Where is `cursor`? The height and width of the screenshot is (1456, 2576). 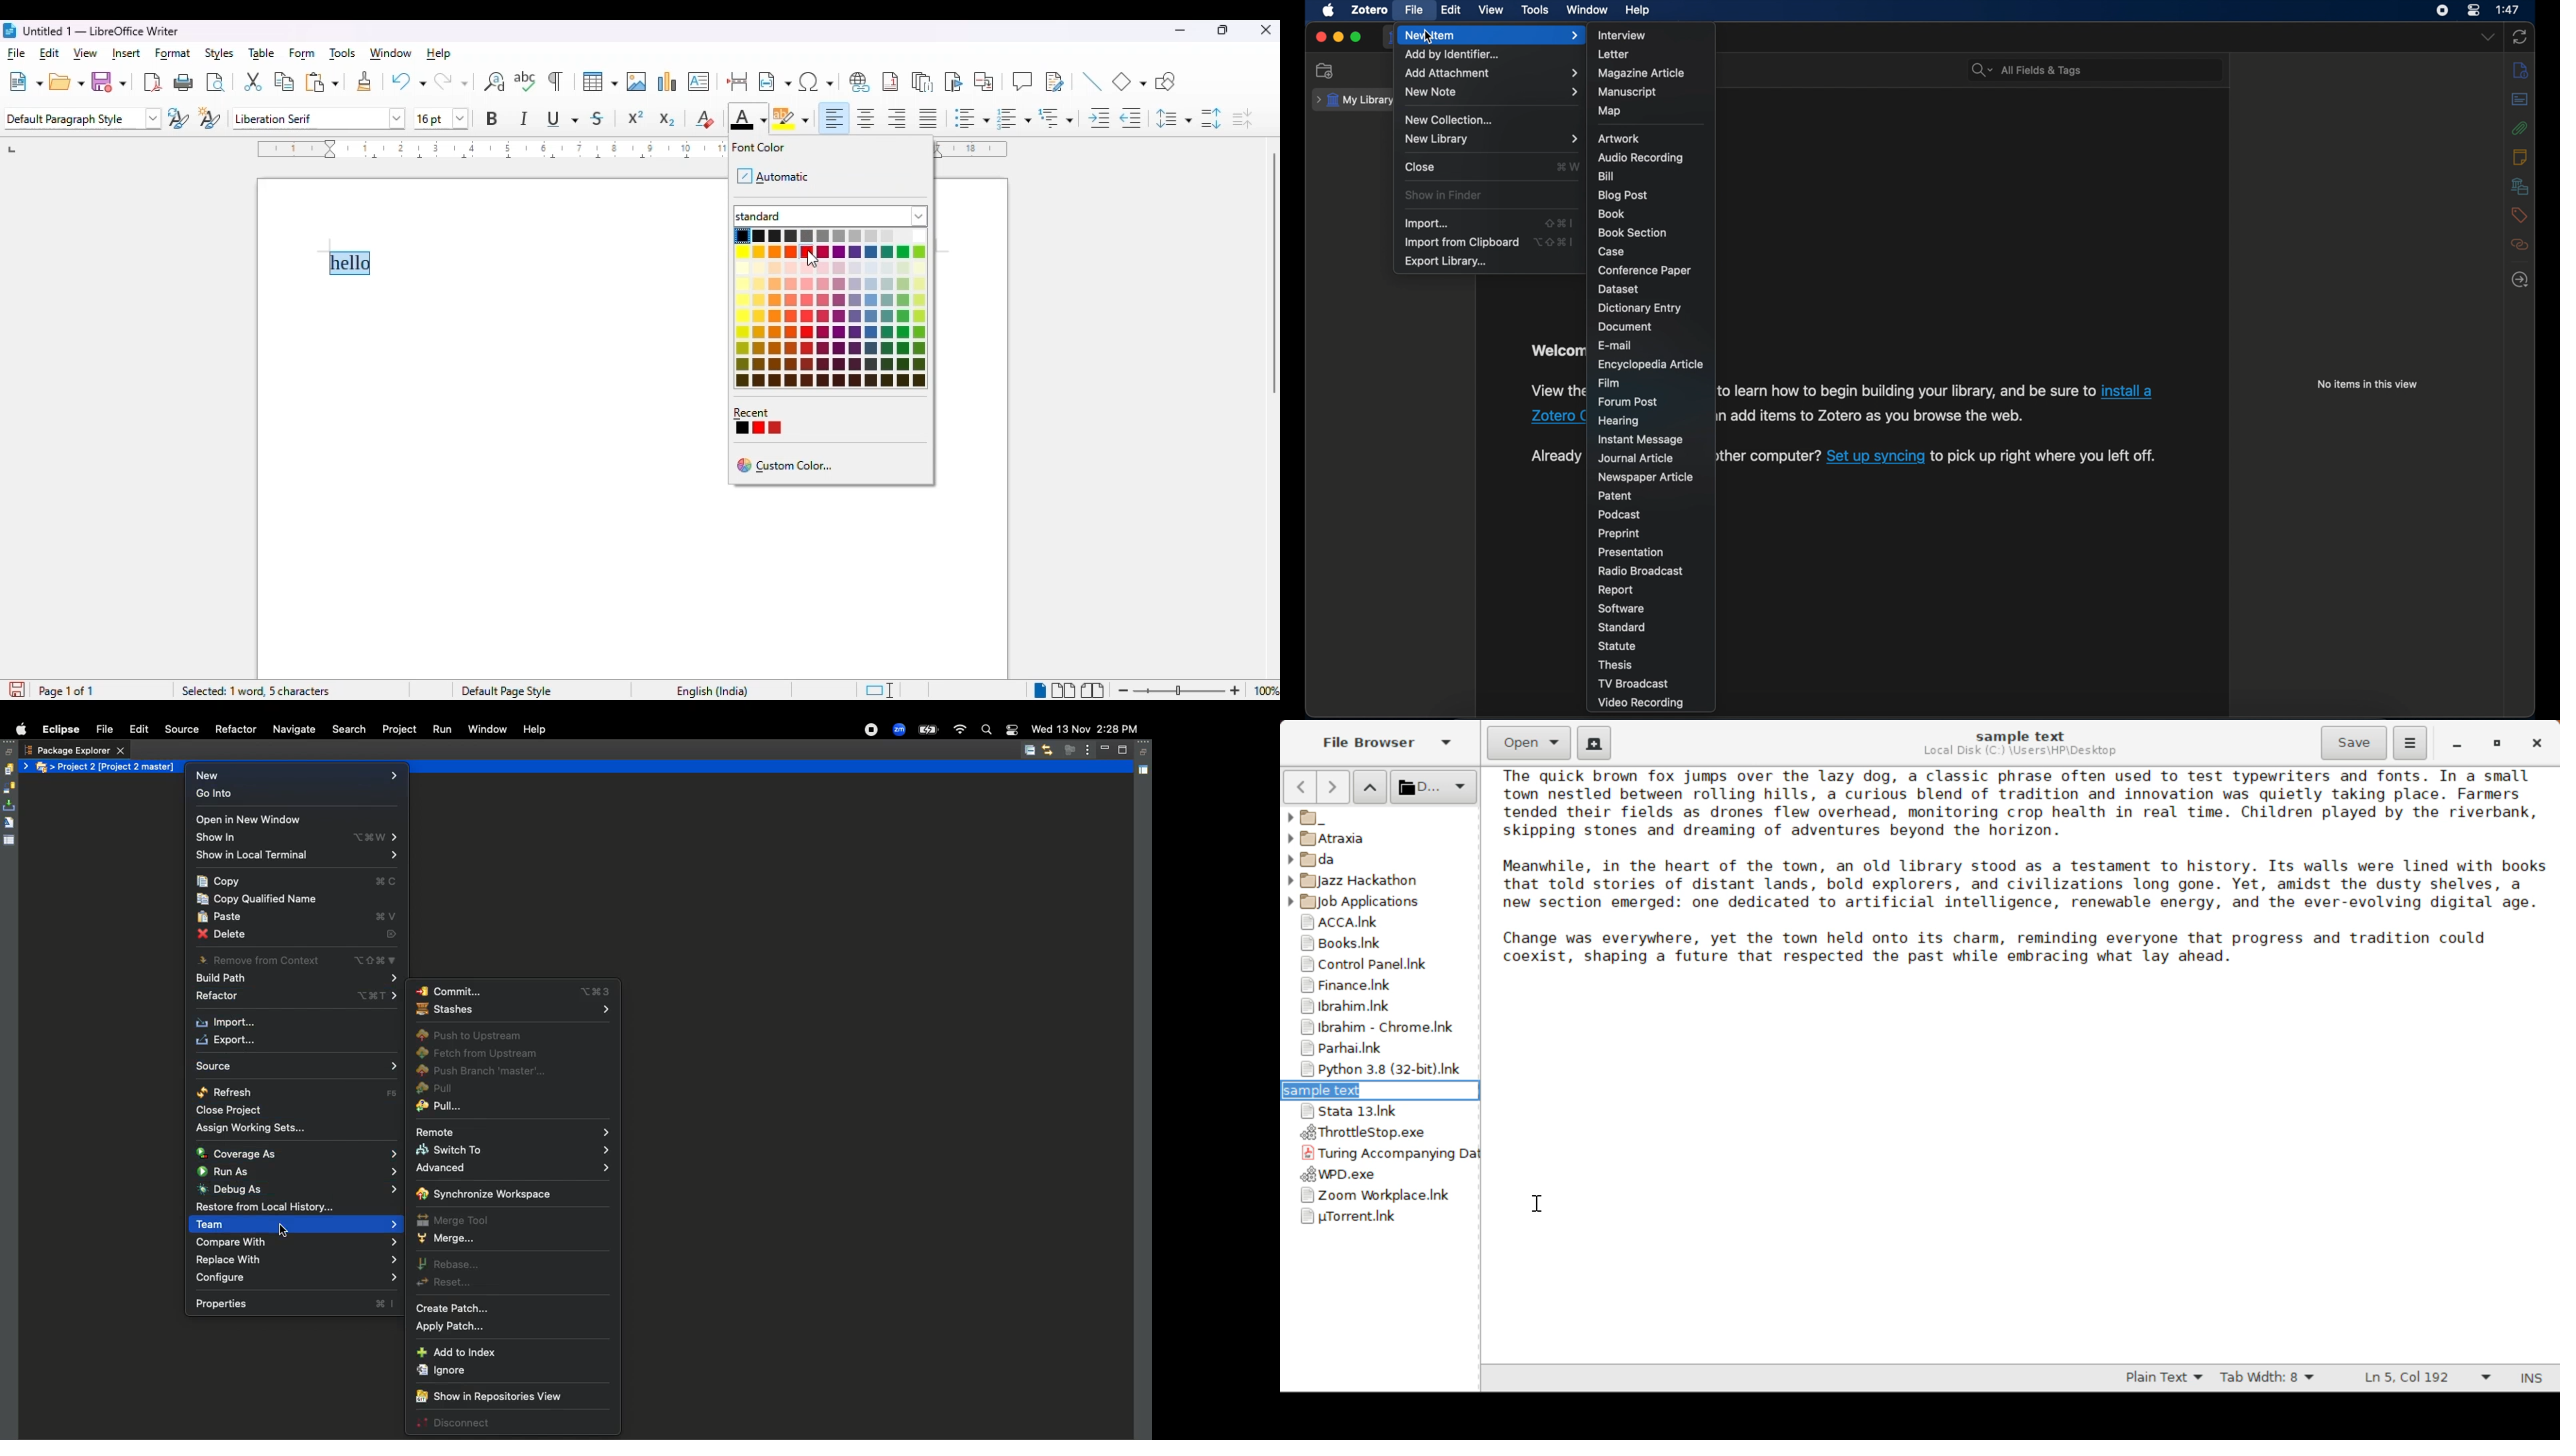 cursor is located at coordinates (814, 262).